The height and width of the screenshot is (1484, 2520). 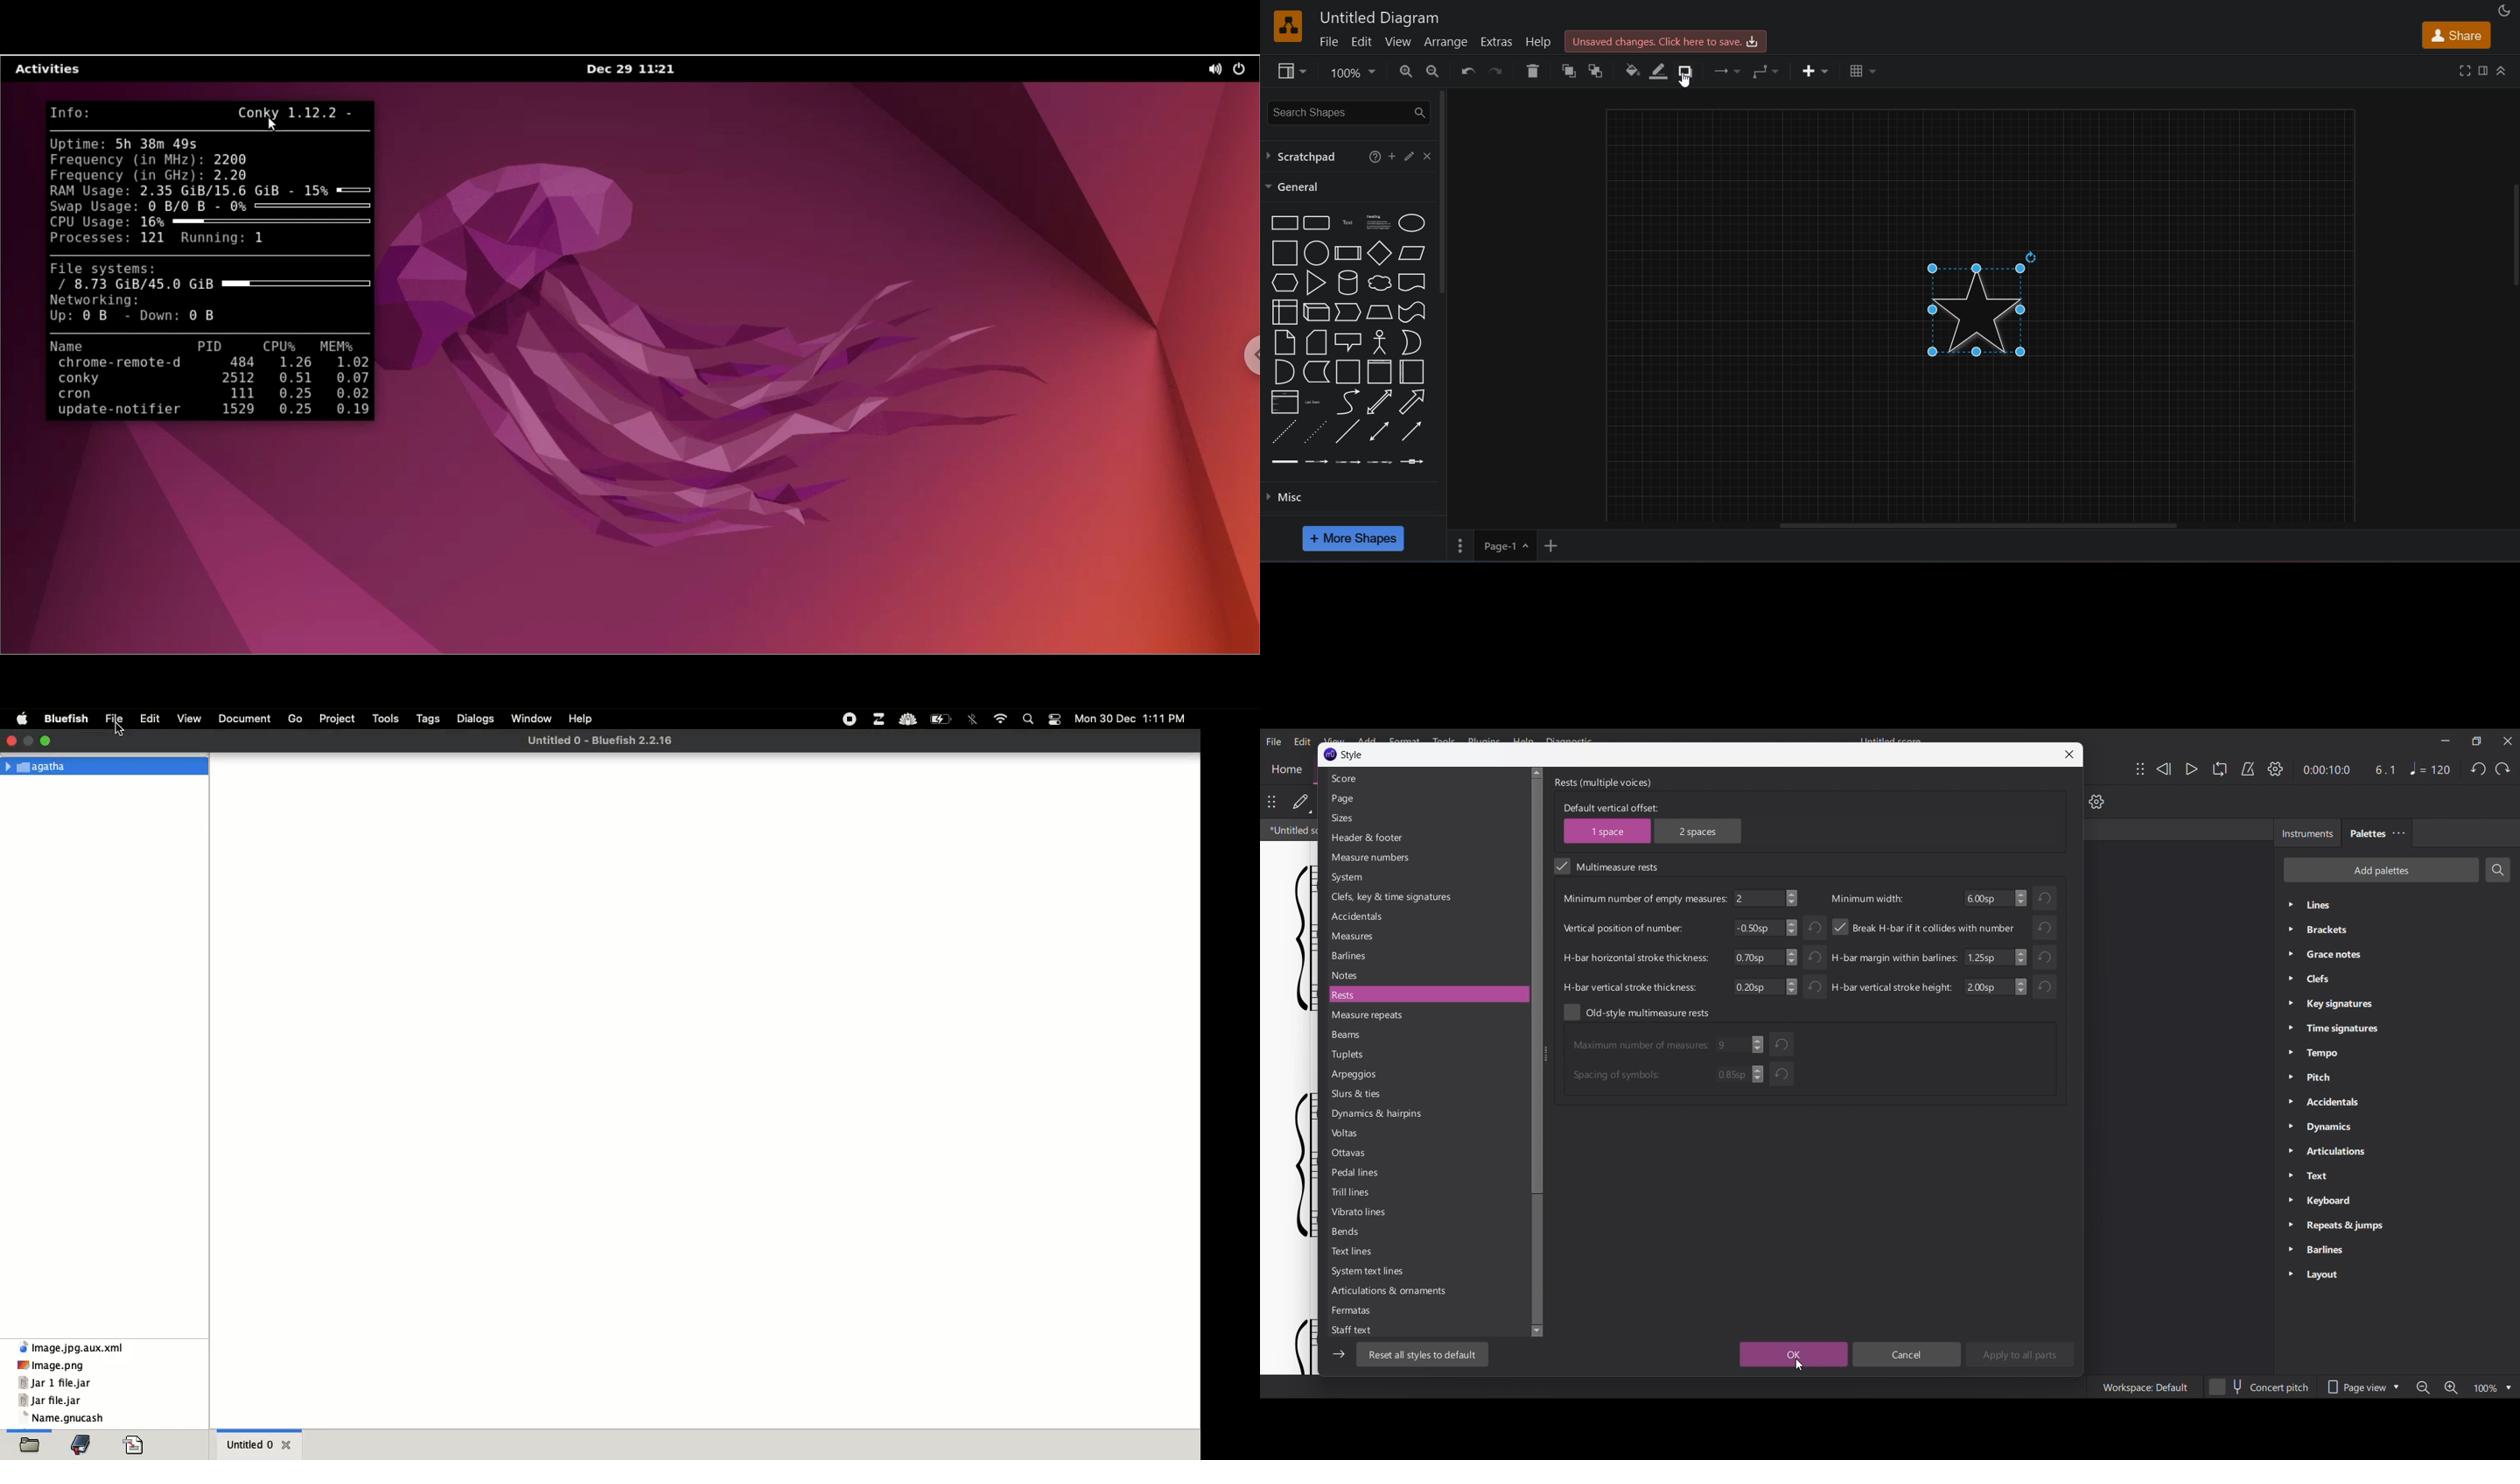 What do you see at coordinates (1664, 42) in the screenshot?
I see `click here to save` at bounding box center [1664, 42].